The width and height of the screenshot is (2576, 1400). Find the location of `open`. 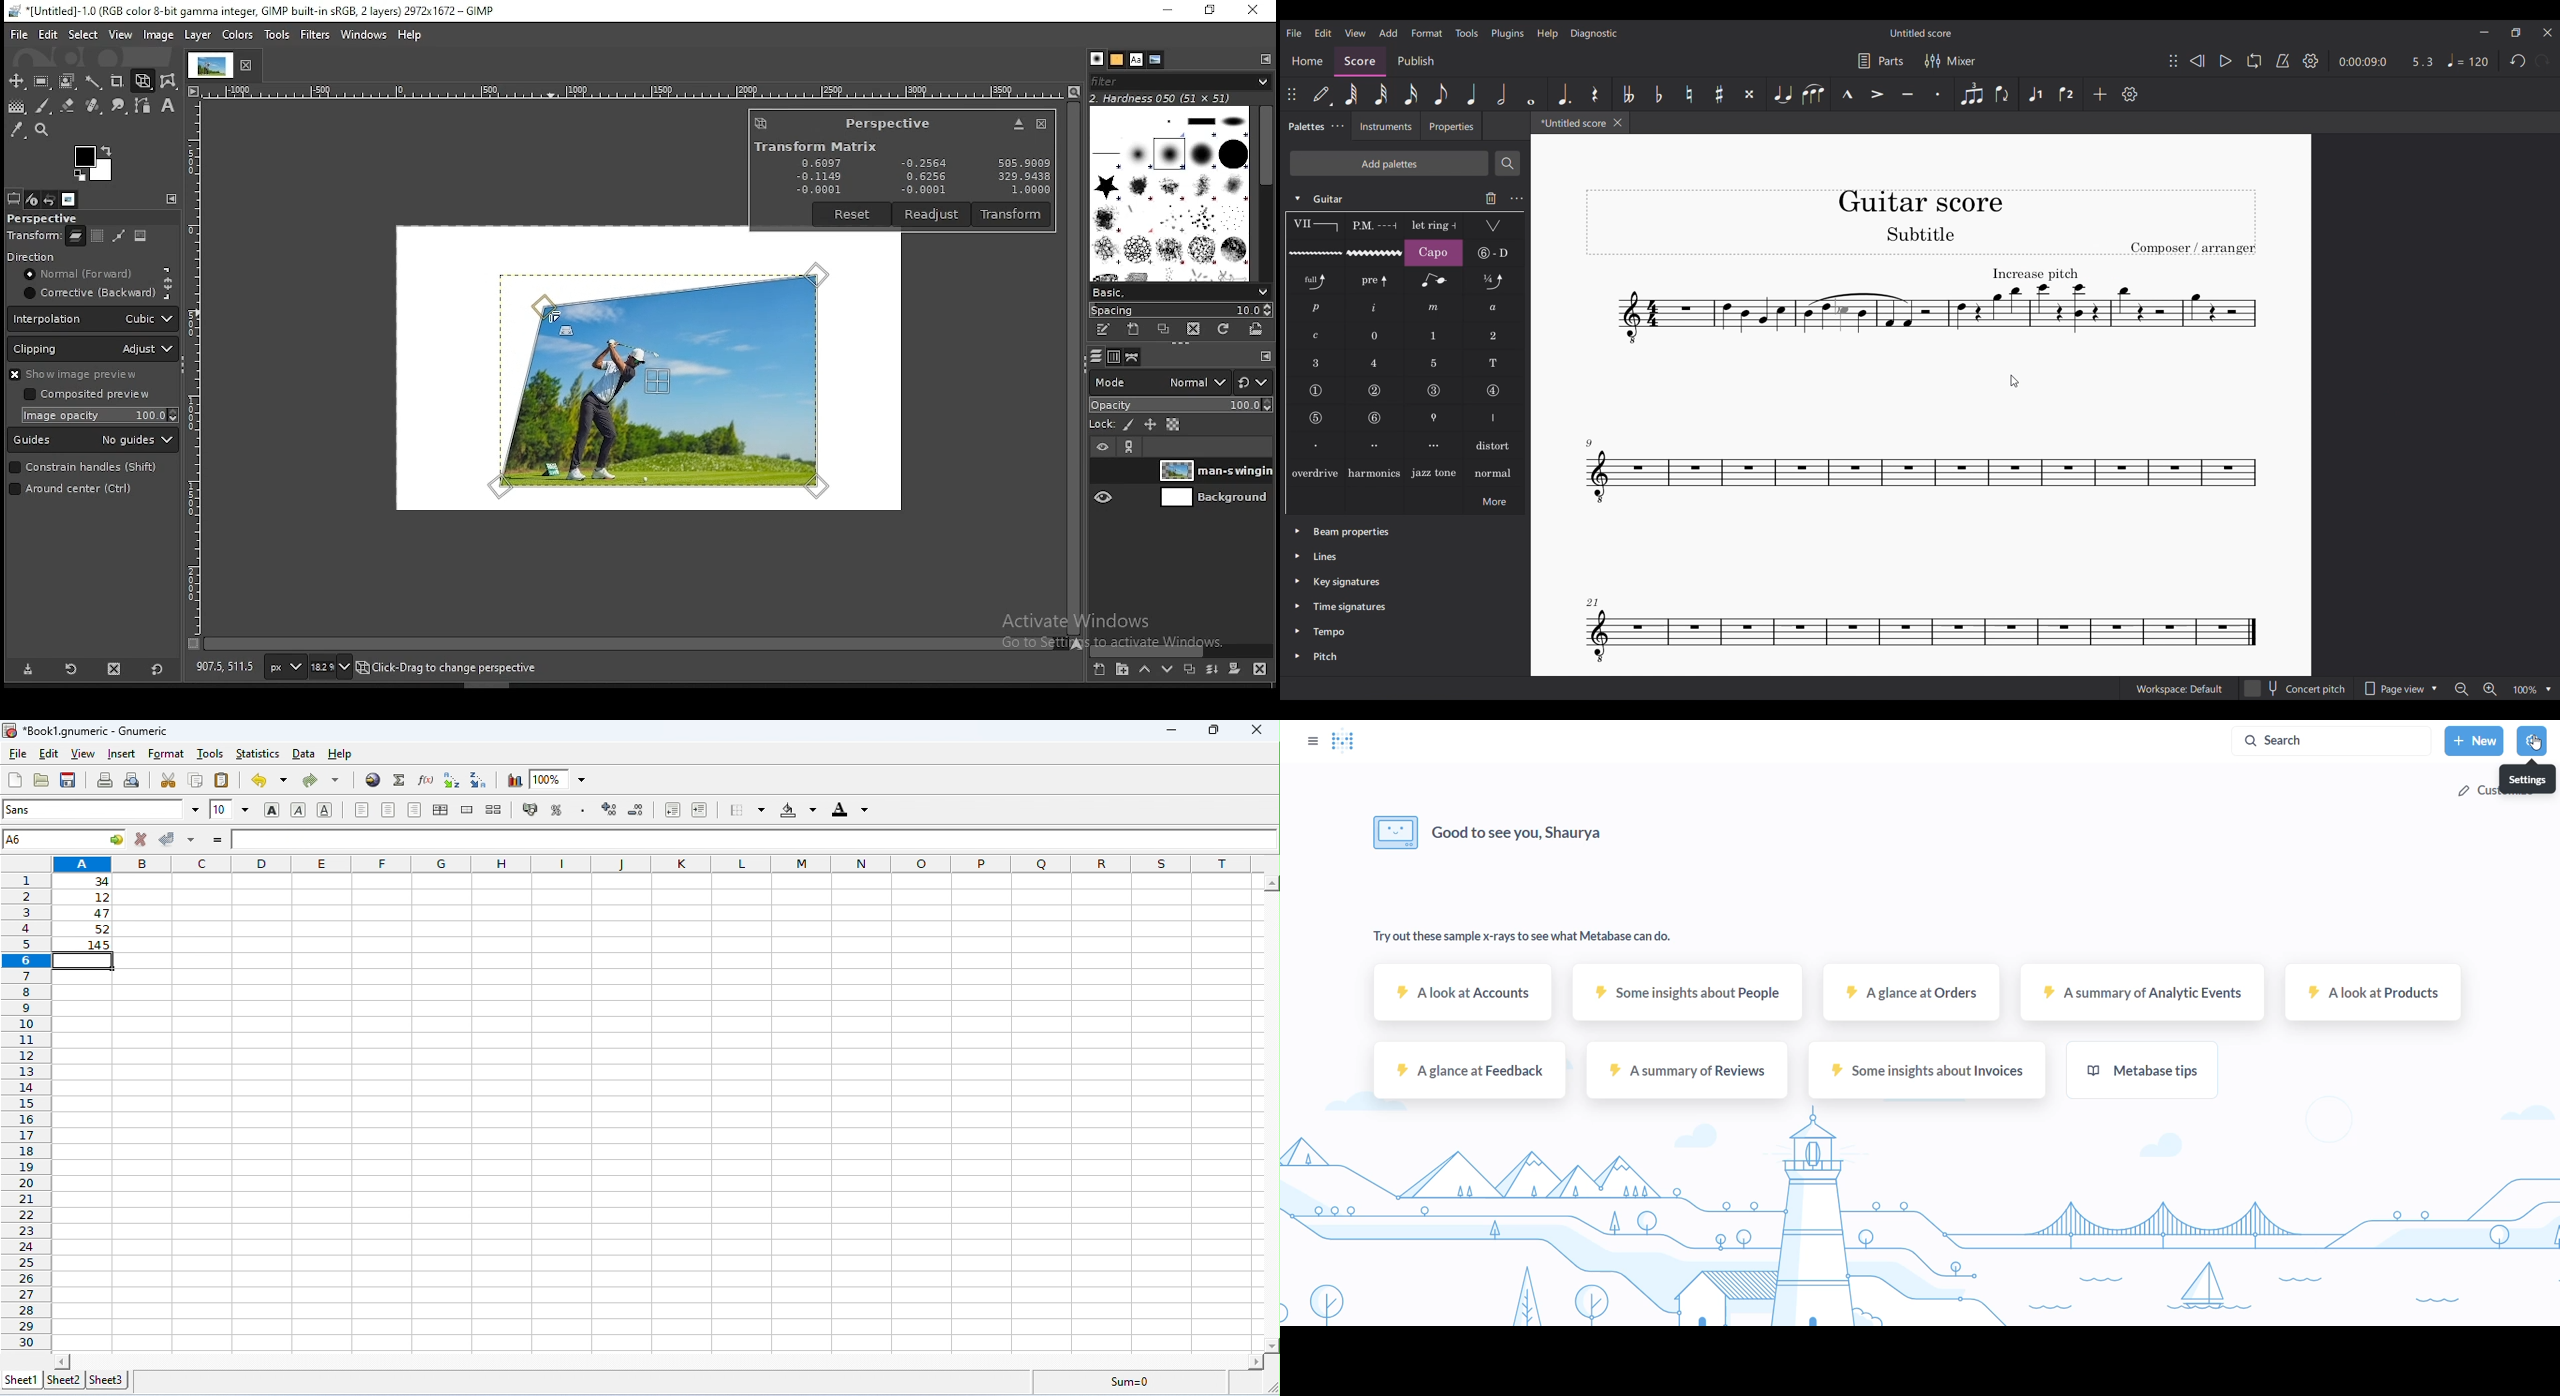

open is located at coordinates (41, 780).